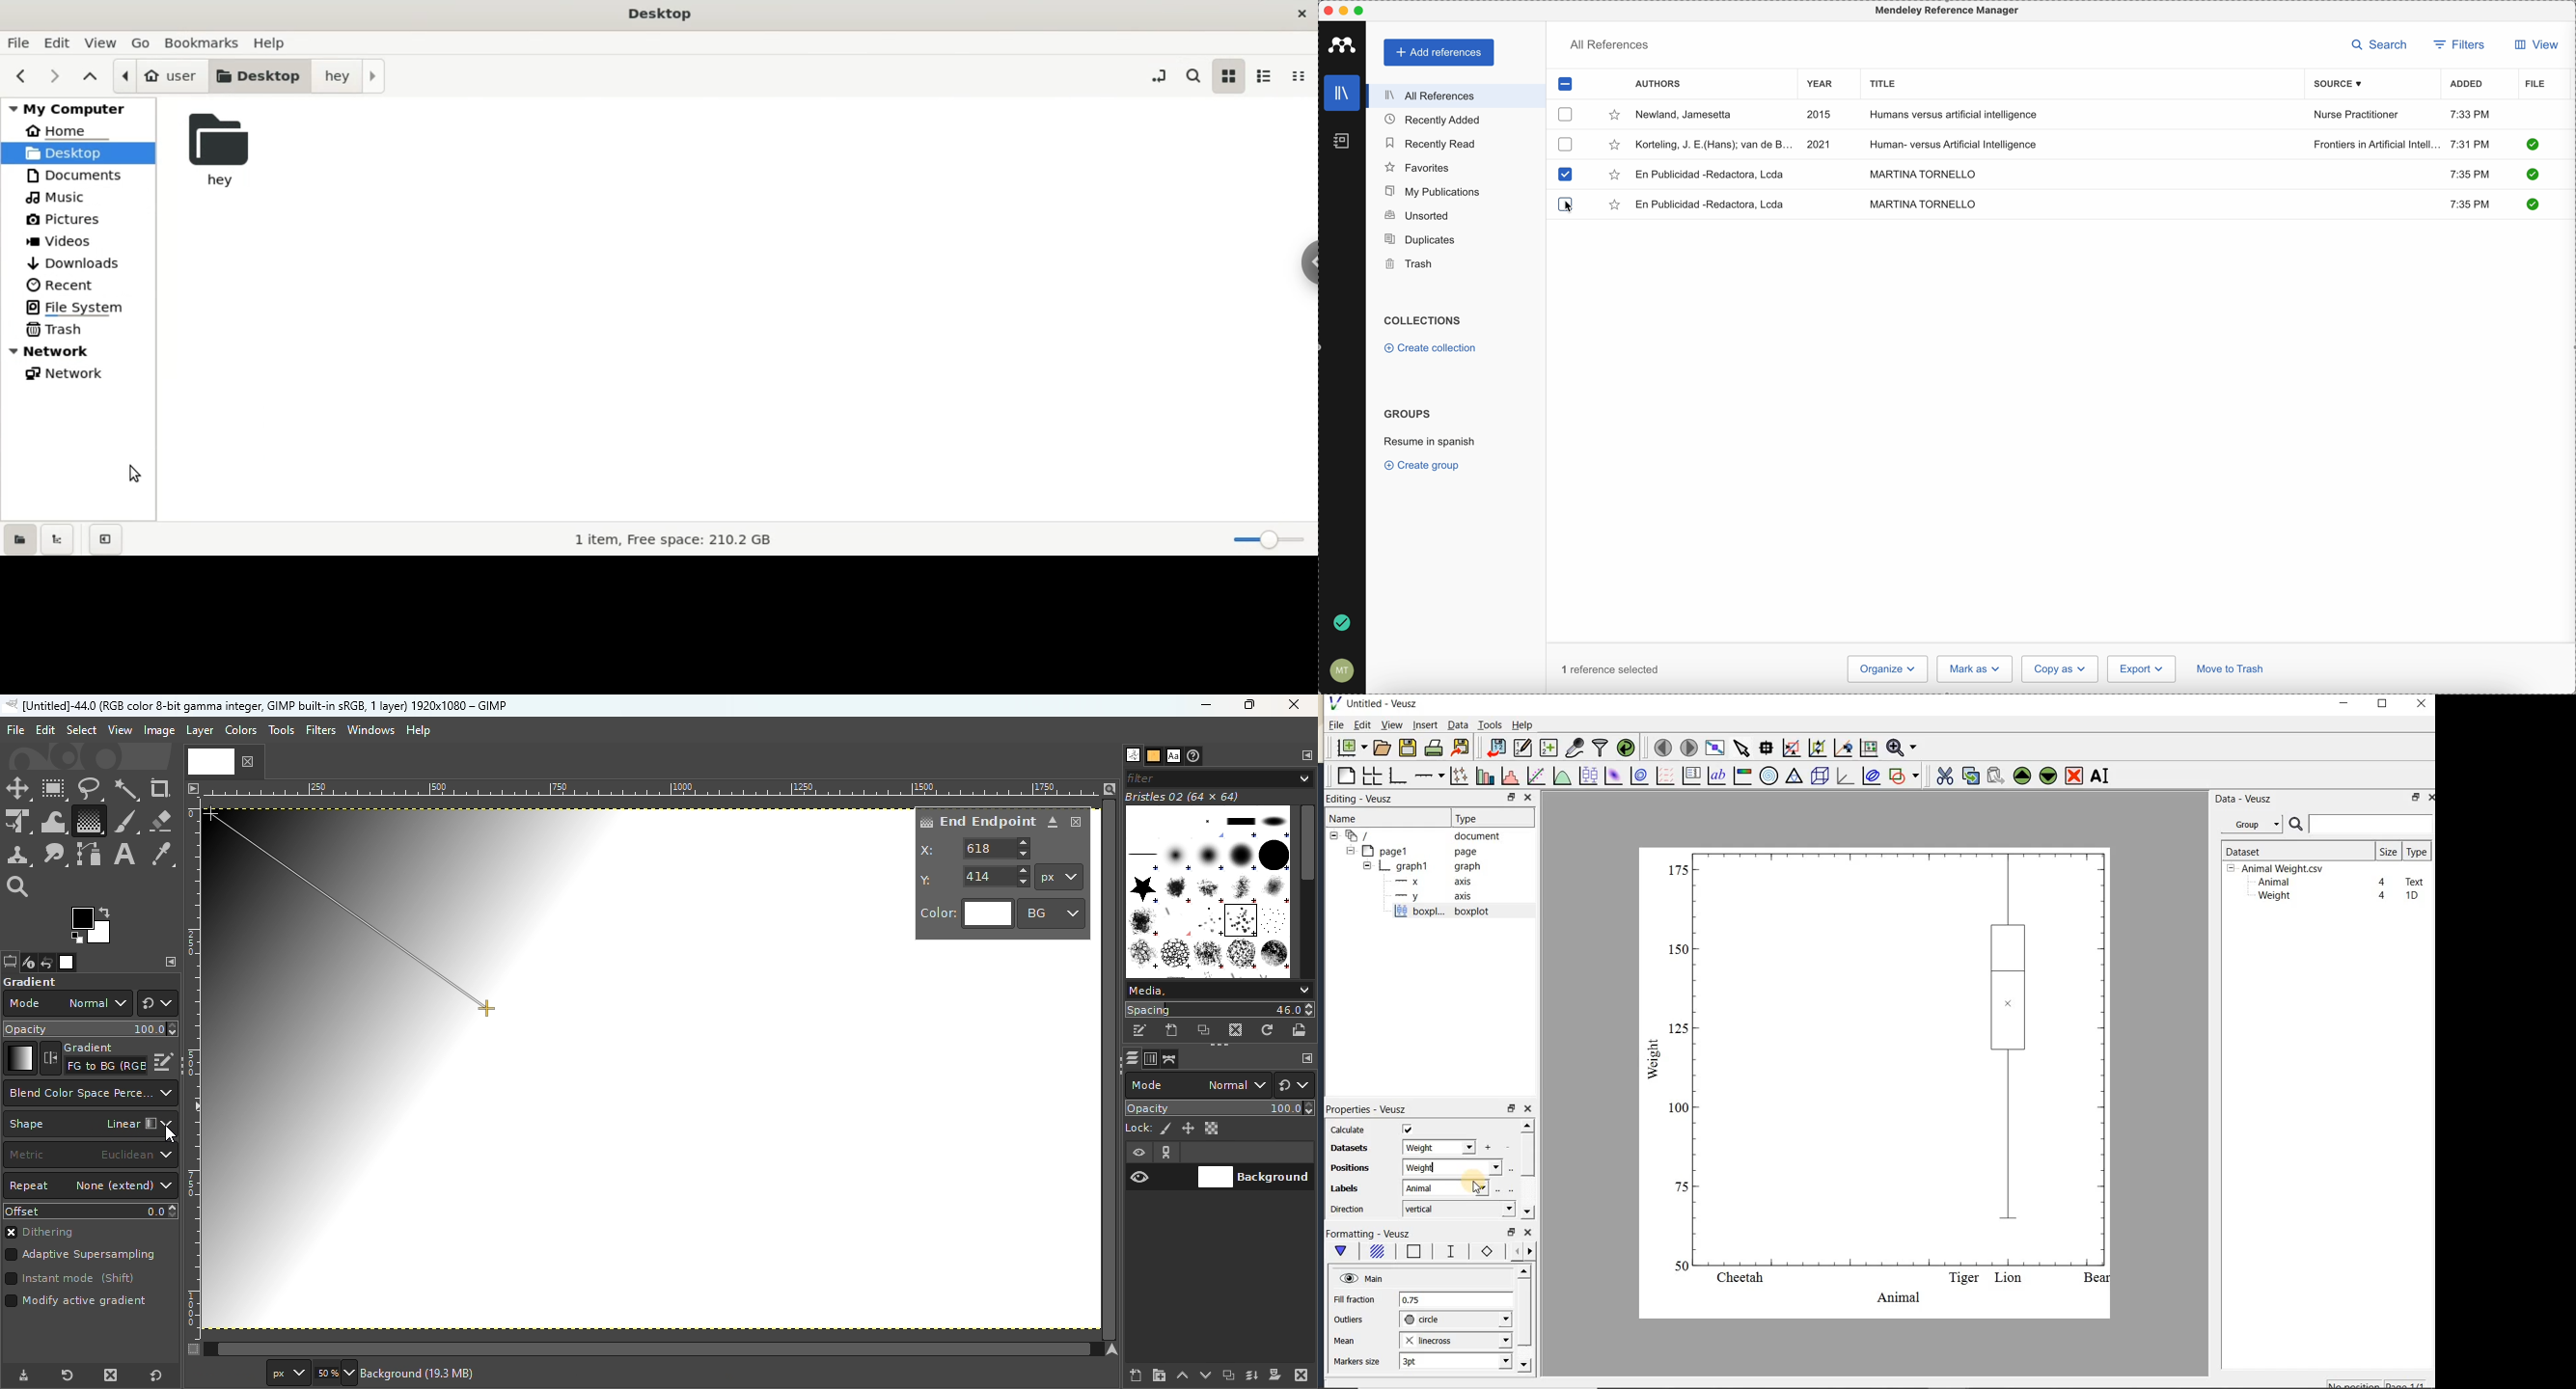 This screenshot has width=2576, height=1400. Describe the element at coordinates (1268, 1030) in the screenshot. I see `Refresh brushes` at that location.